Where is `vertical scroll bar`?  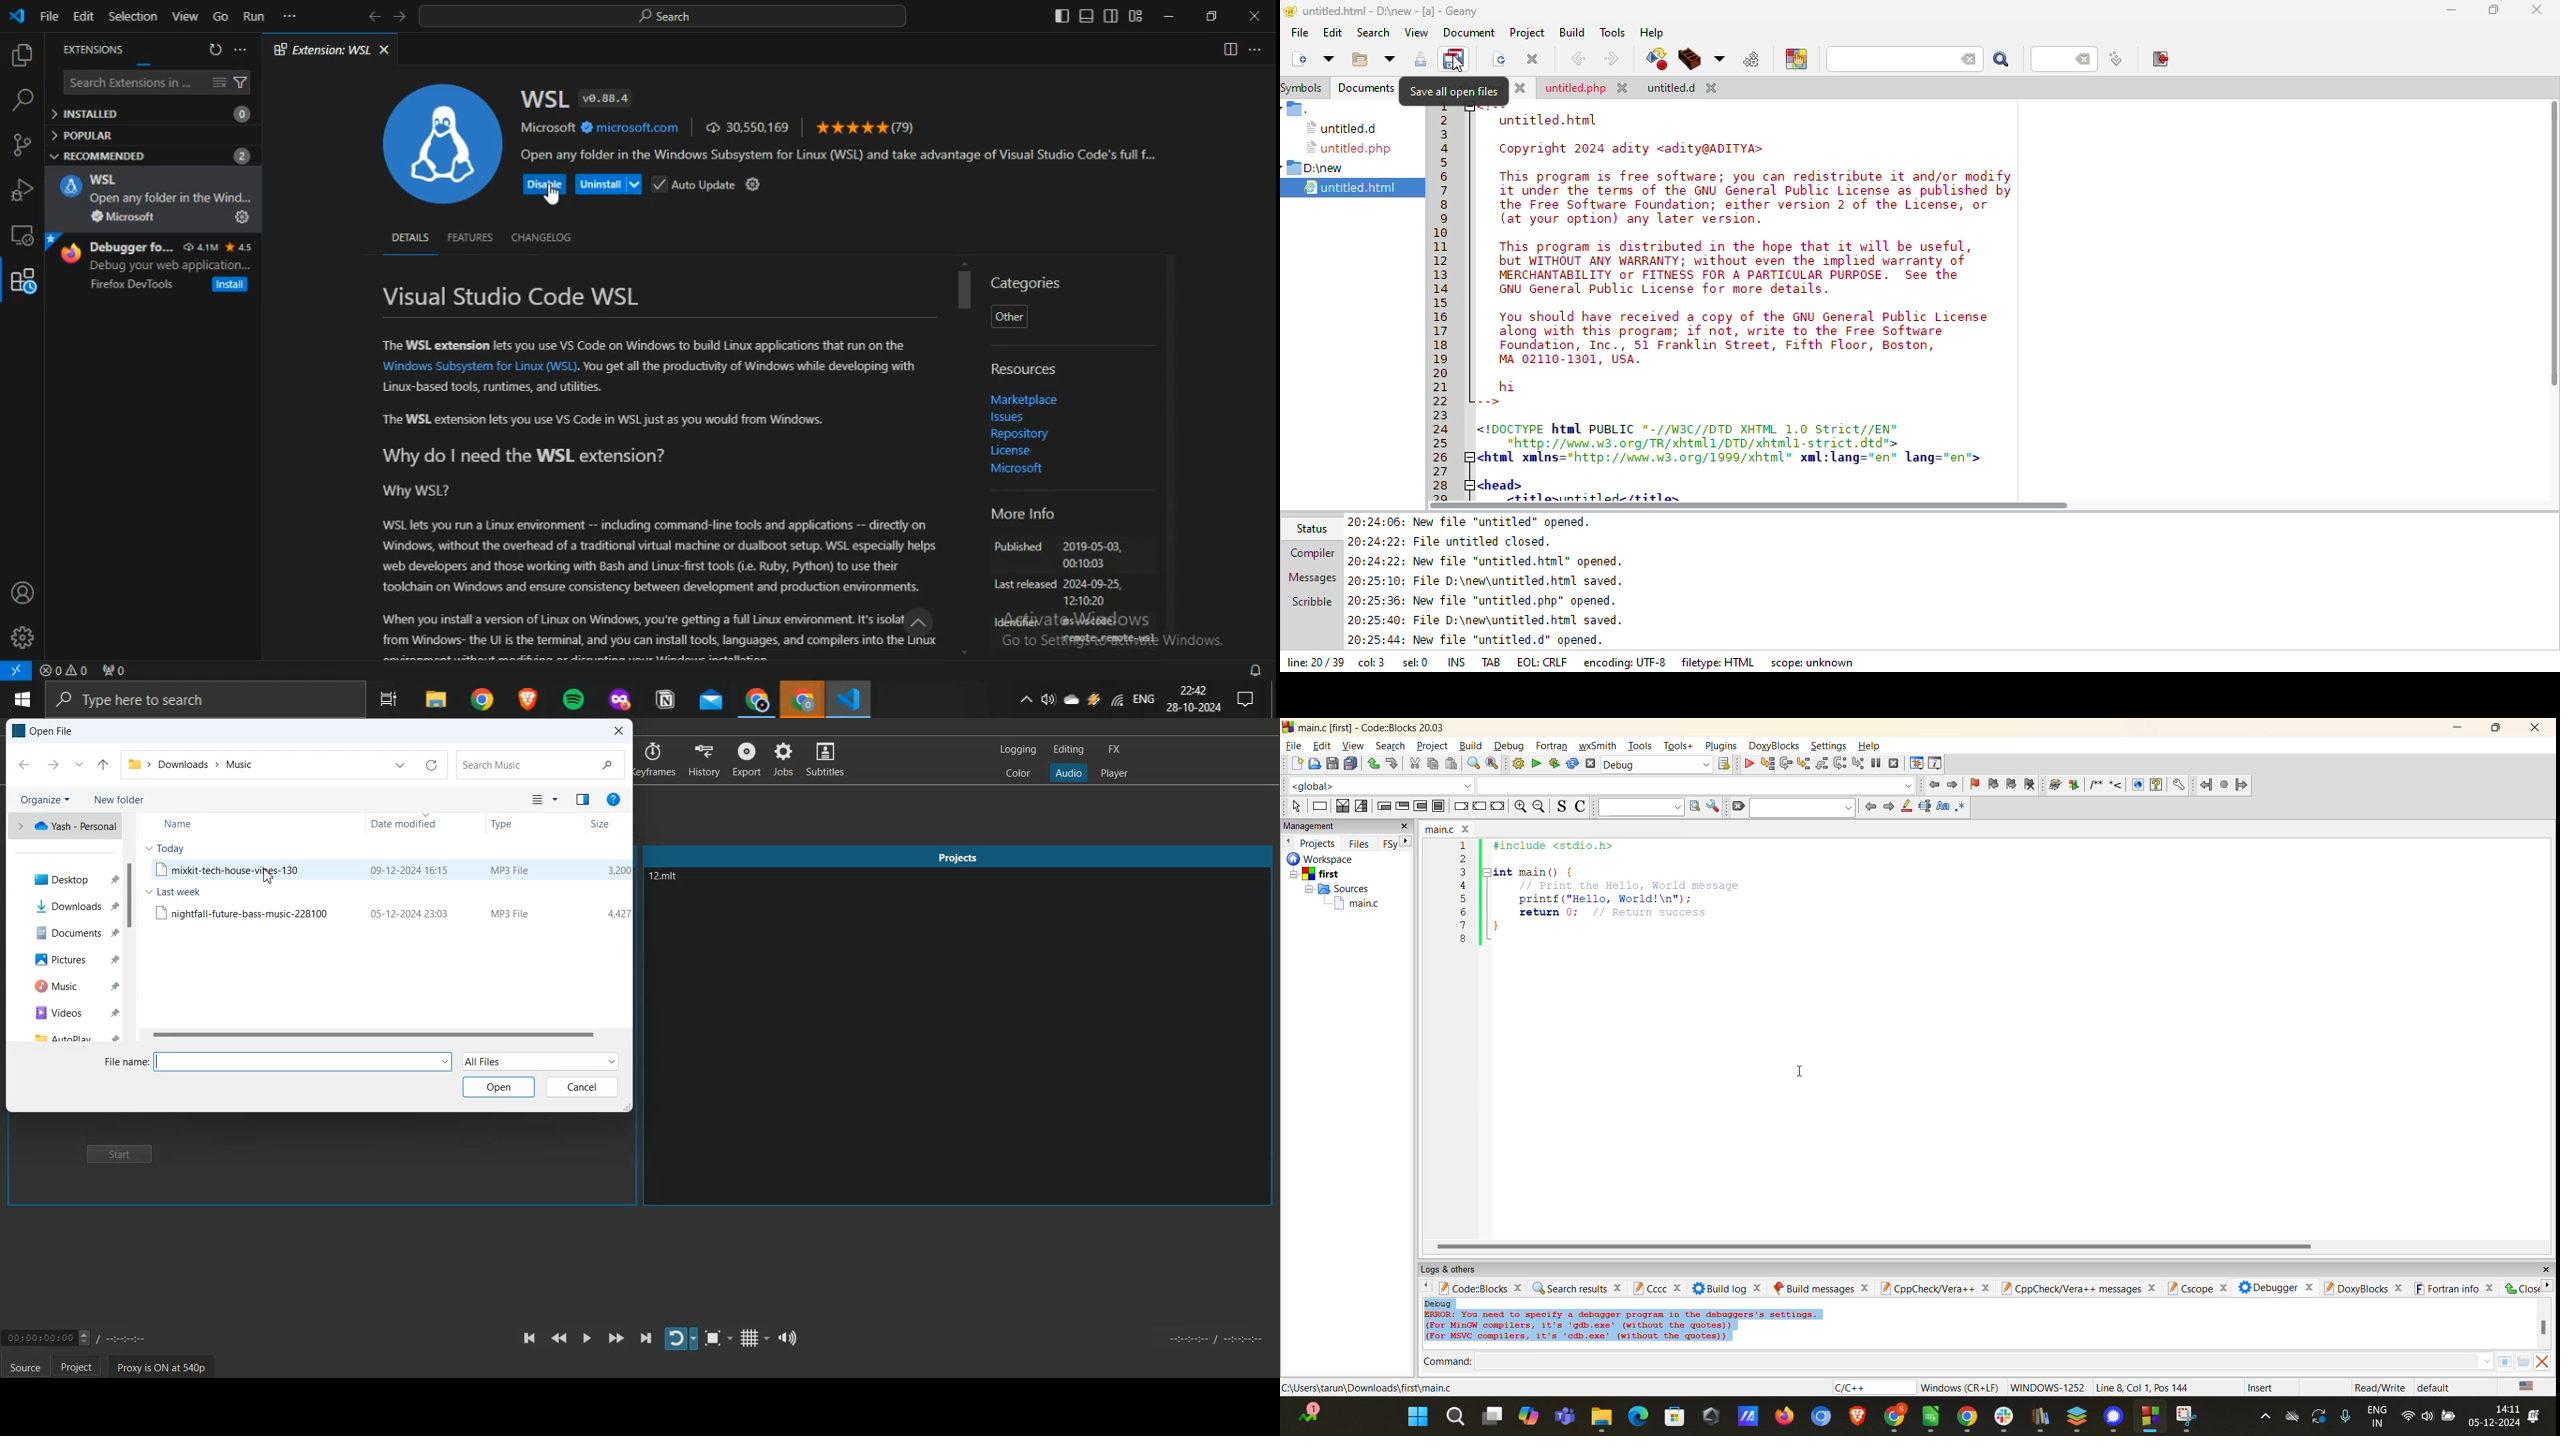
vertical scroll bar is located at coordinates (2544, 1368).